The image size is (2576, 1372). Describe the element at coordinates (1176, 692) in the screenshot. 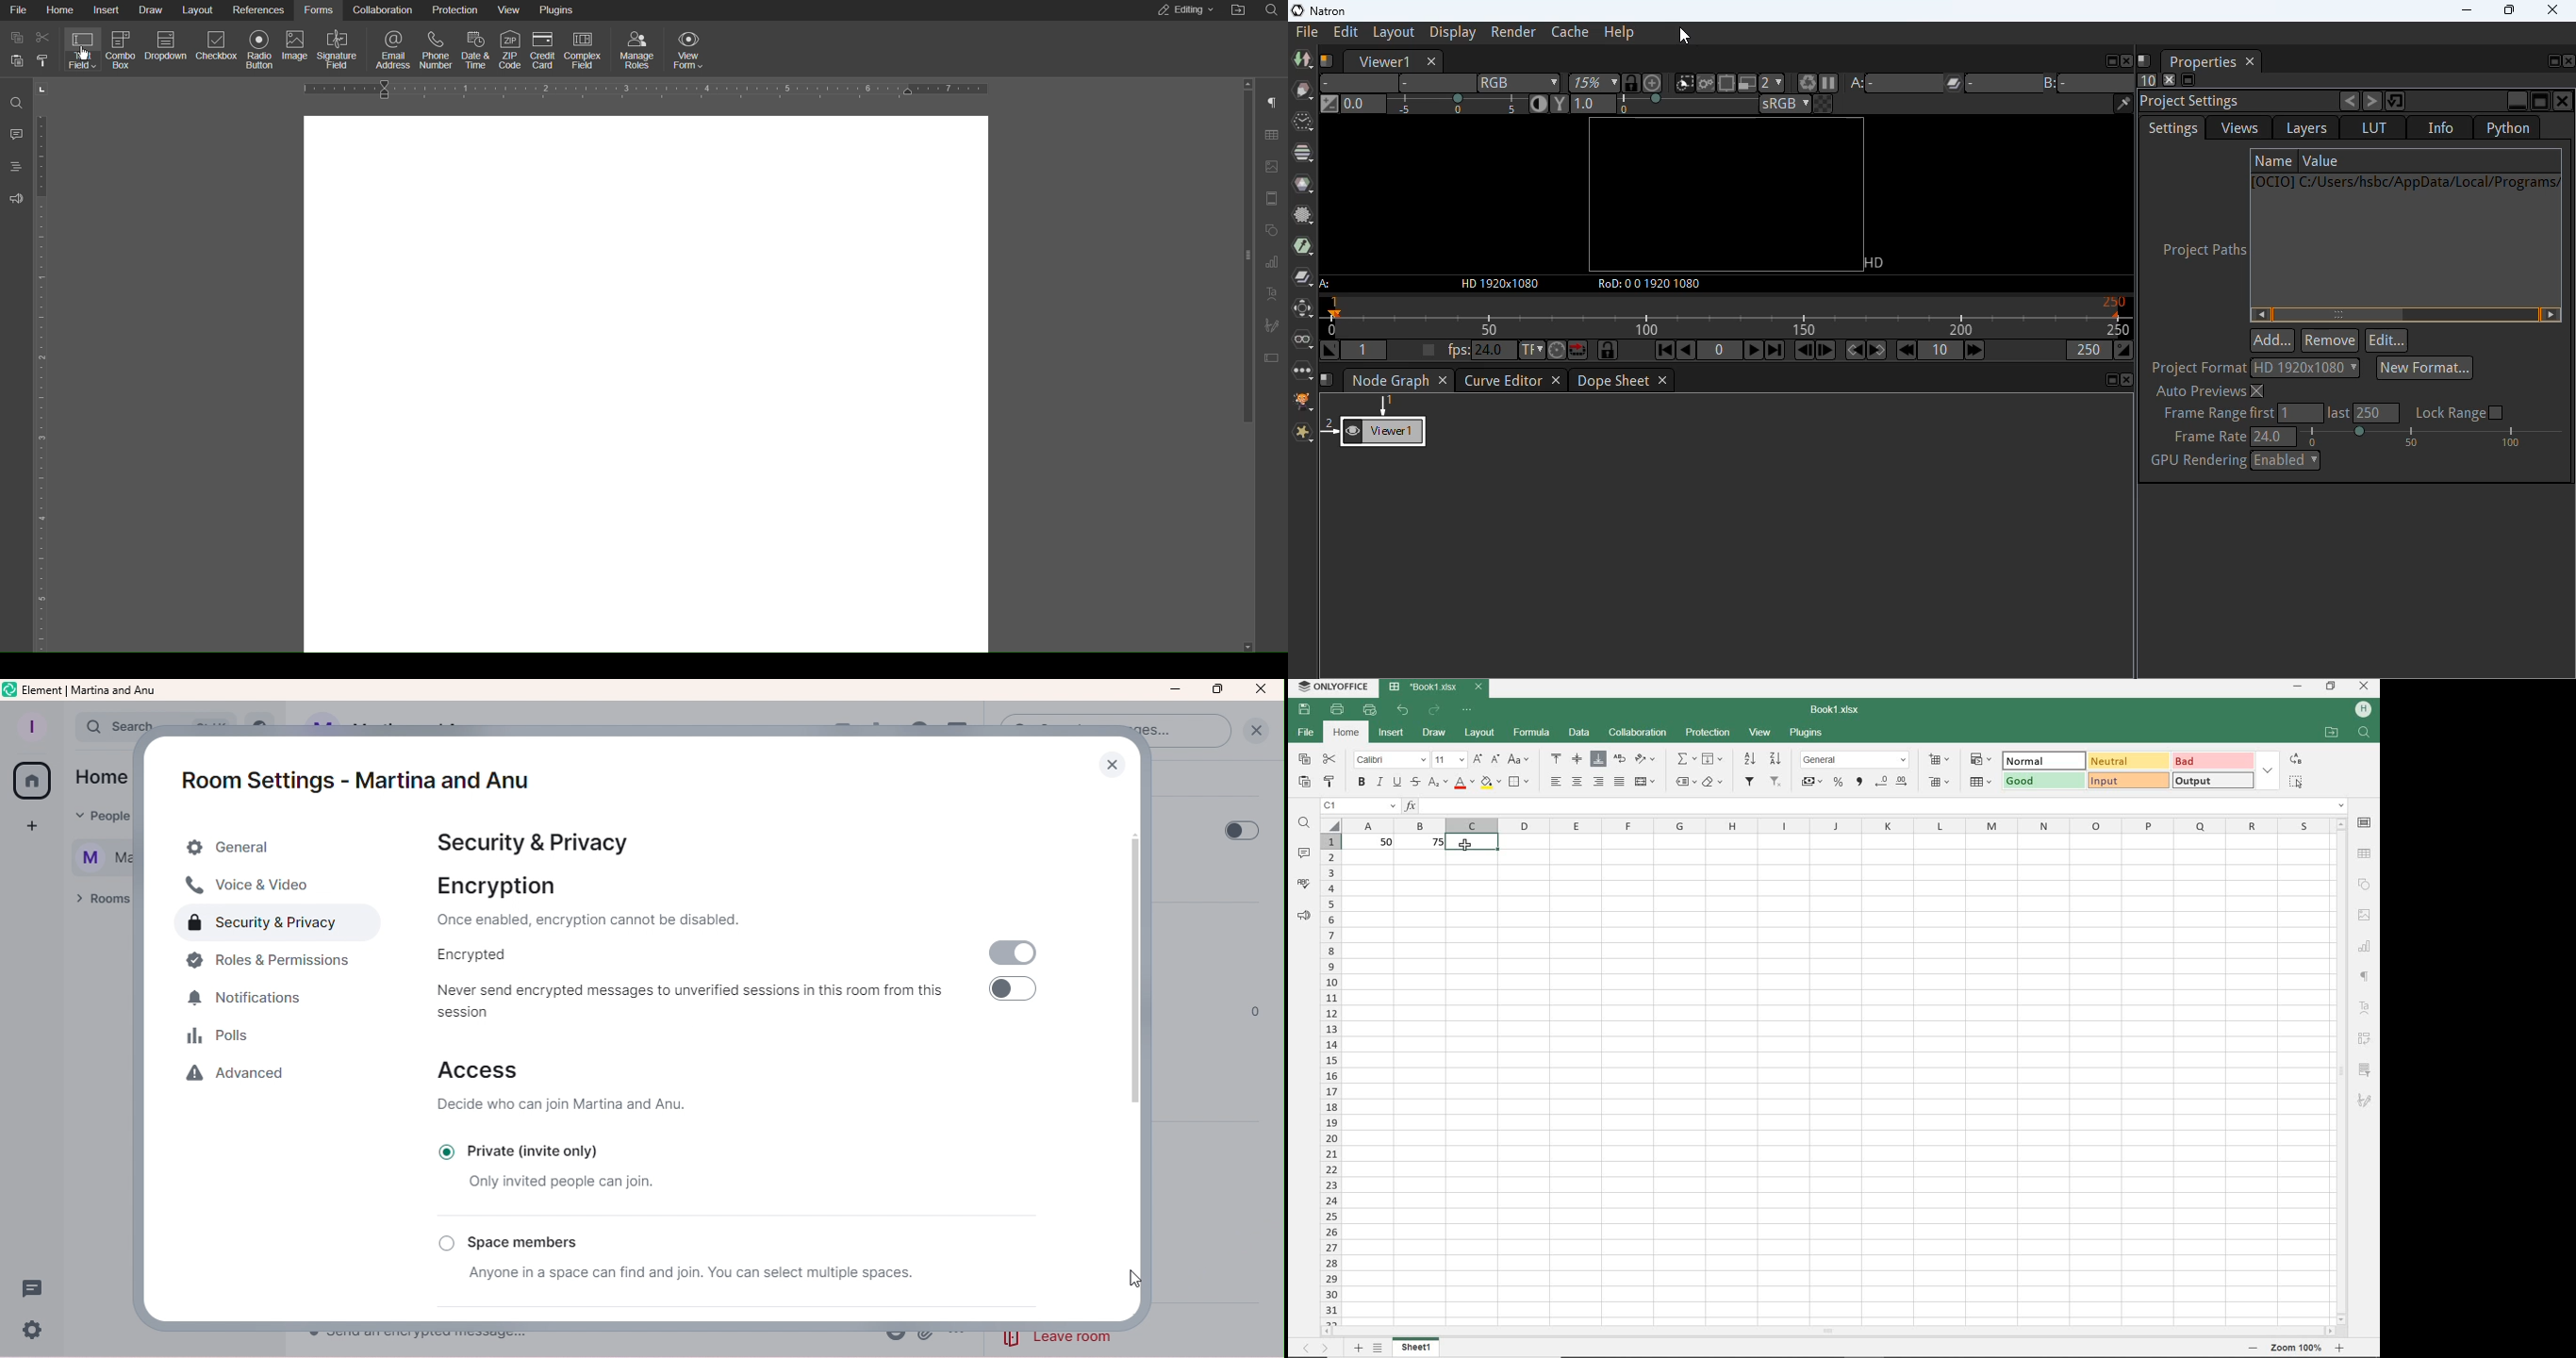

I see `Minimize` at that location.